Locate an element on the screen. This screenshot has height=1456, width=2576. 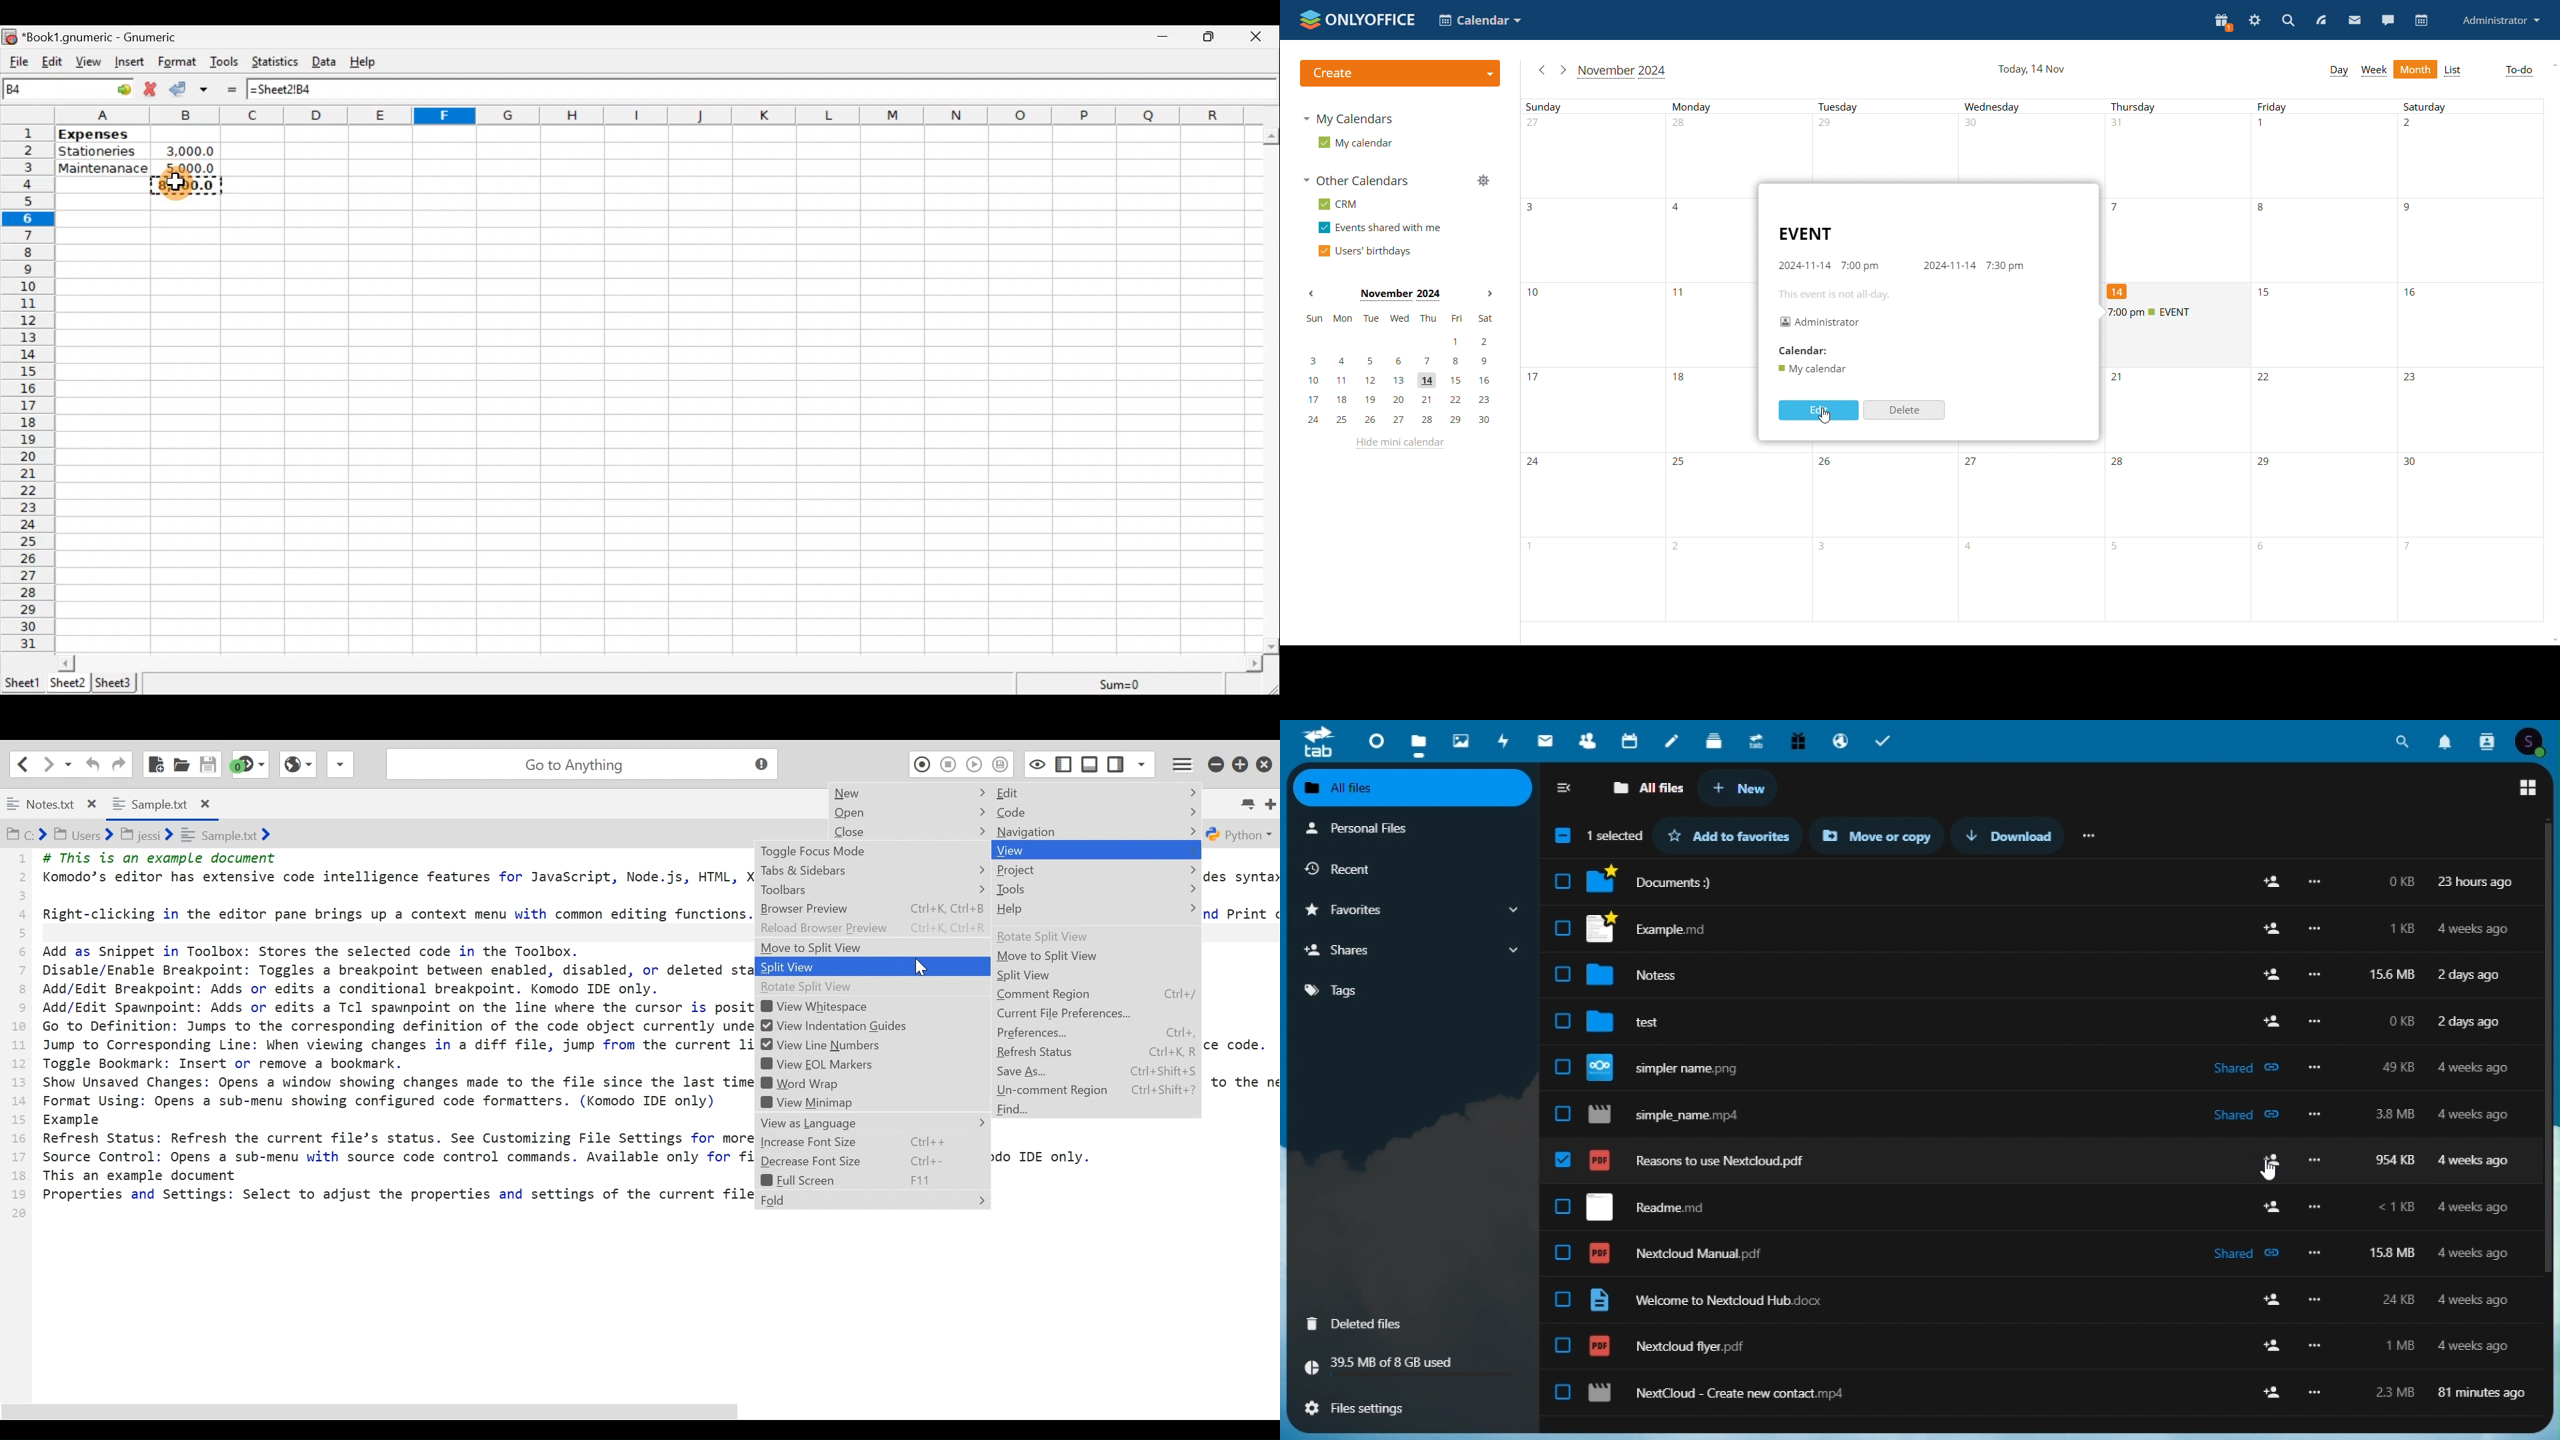
4 weeks ago is located at coordinates (2469, 1299).